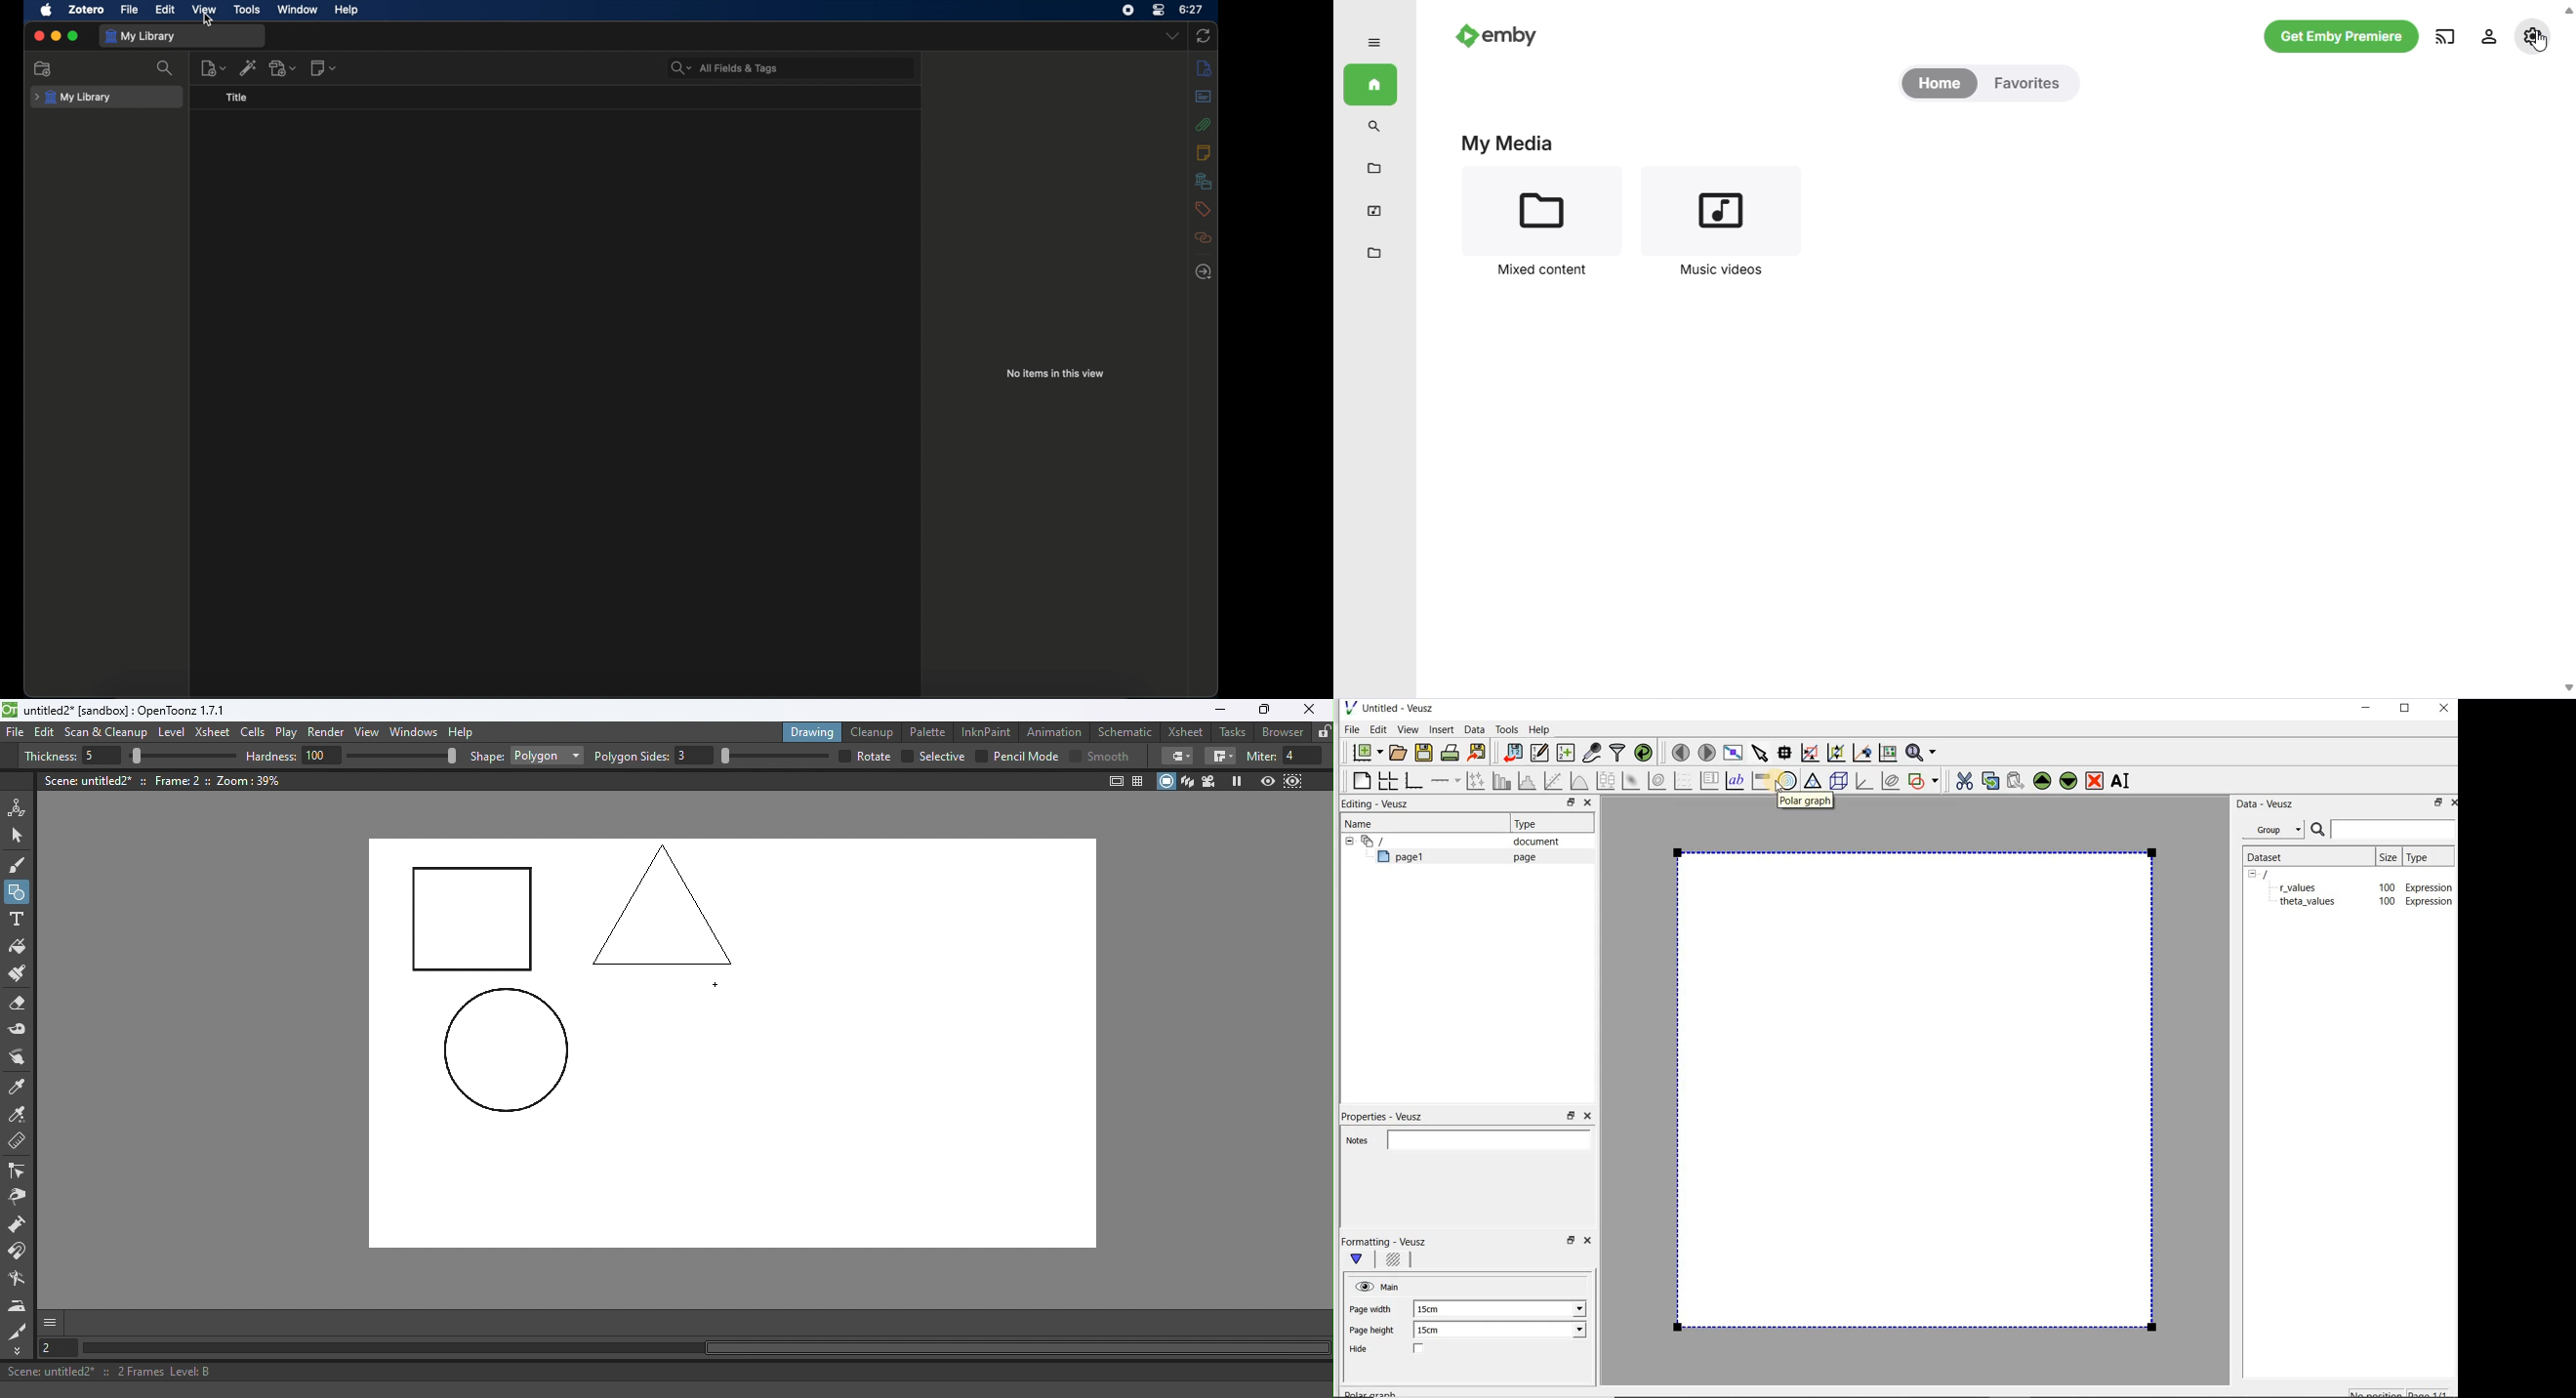 The height and width of the screenshot is (1400, 2576). What do you see at coordinates (1204, 36) in the screenshot?
I see `sync` at bounding box center [1204, 36].